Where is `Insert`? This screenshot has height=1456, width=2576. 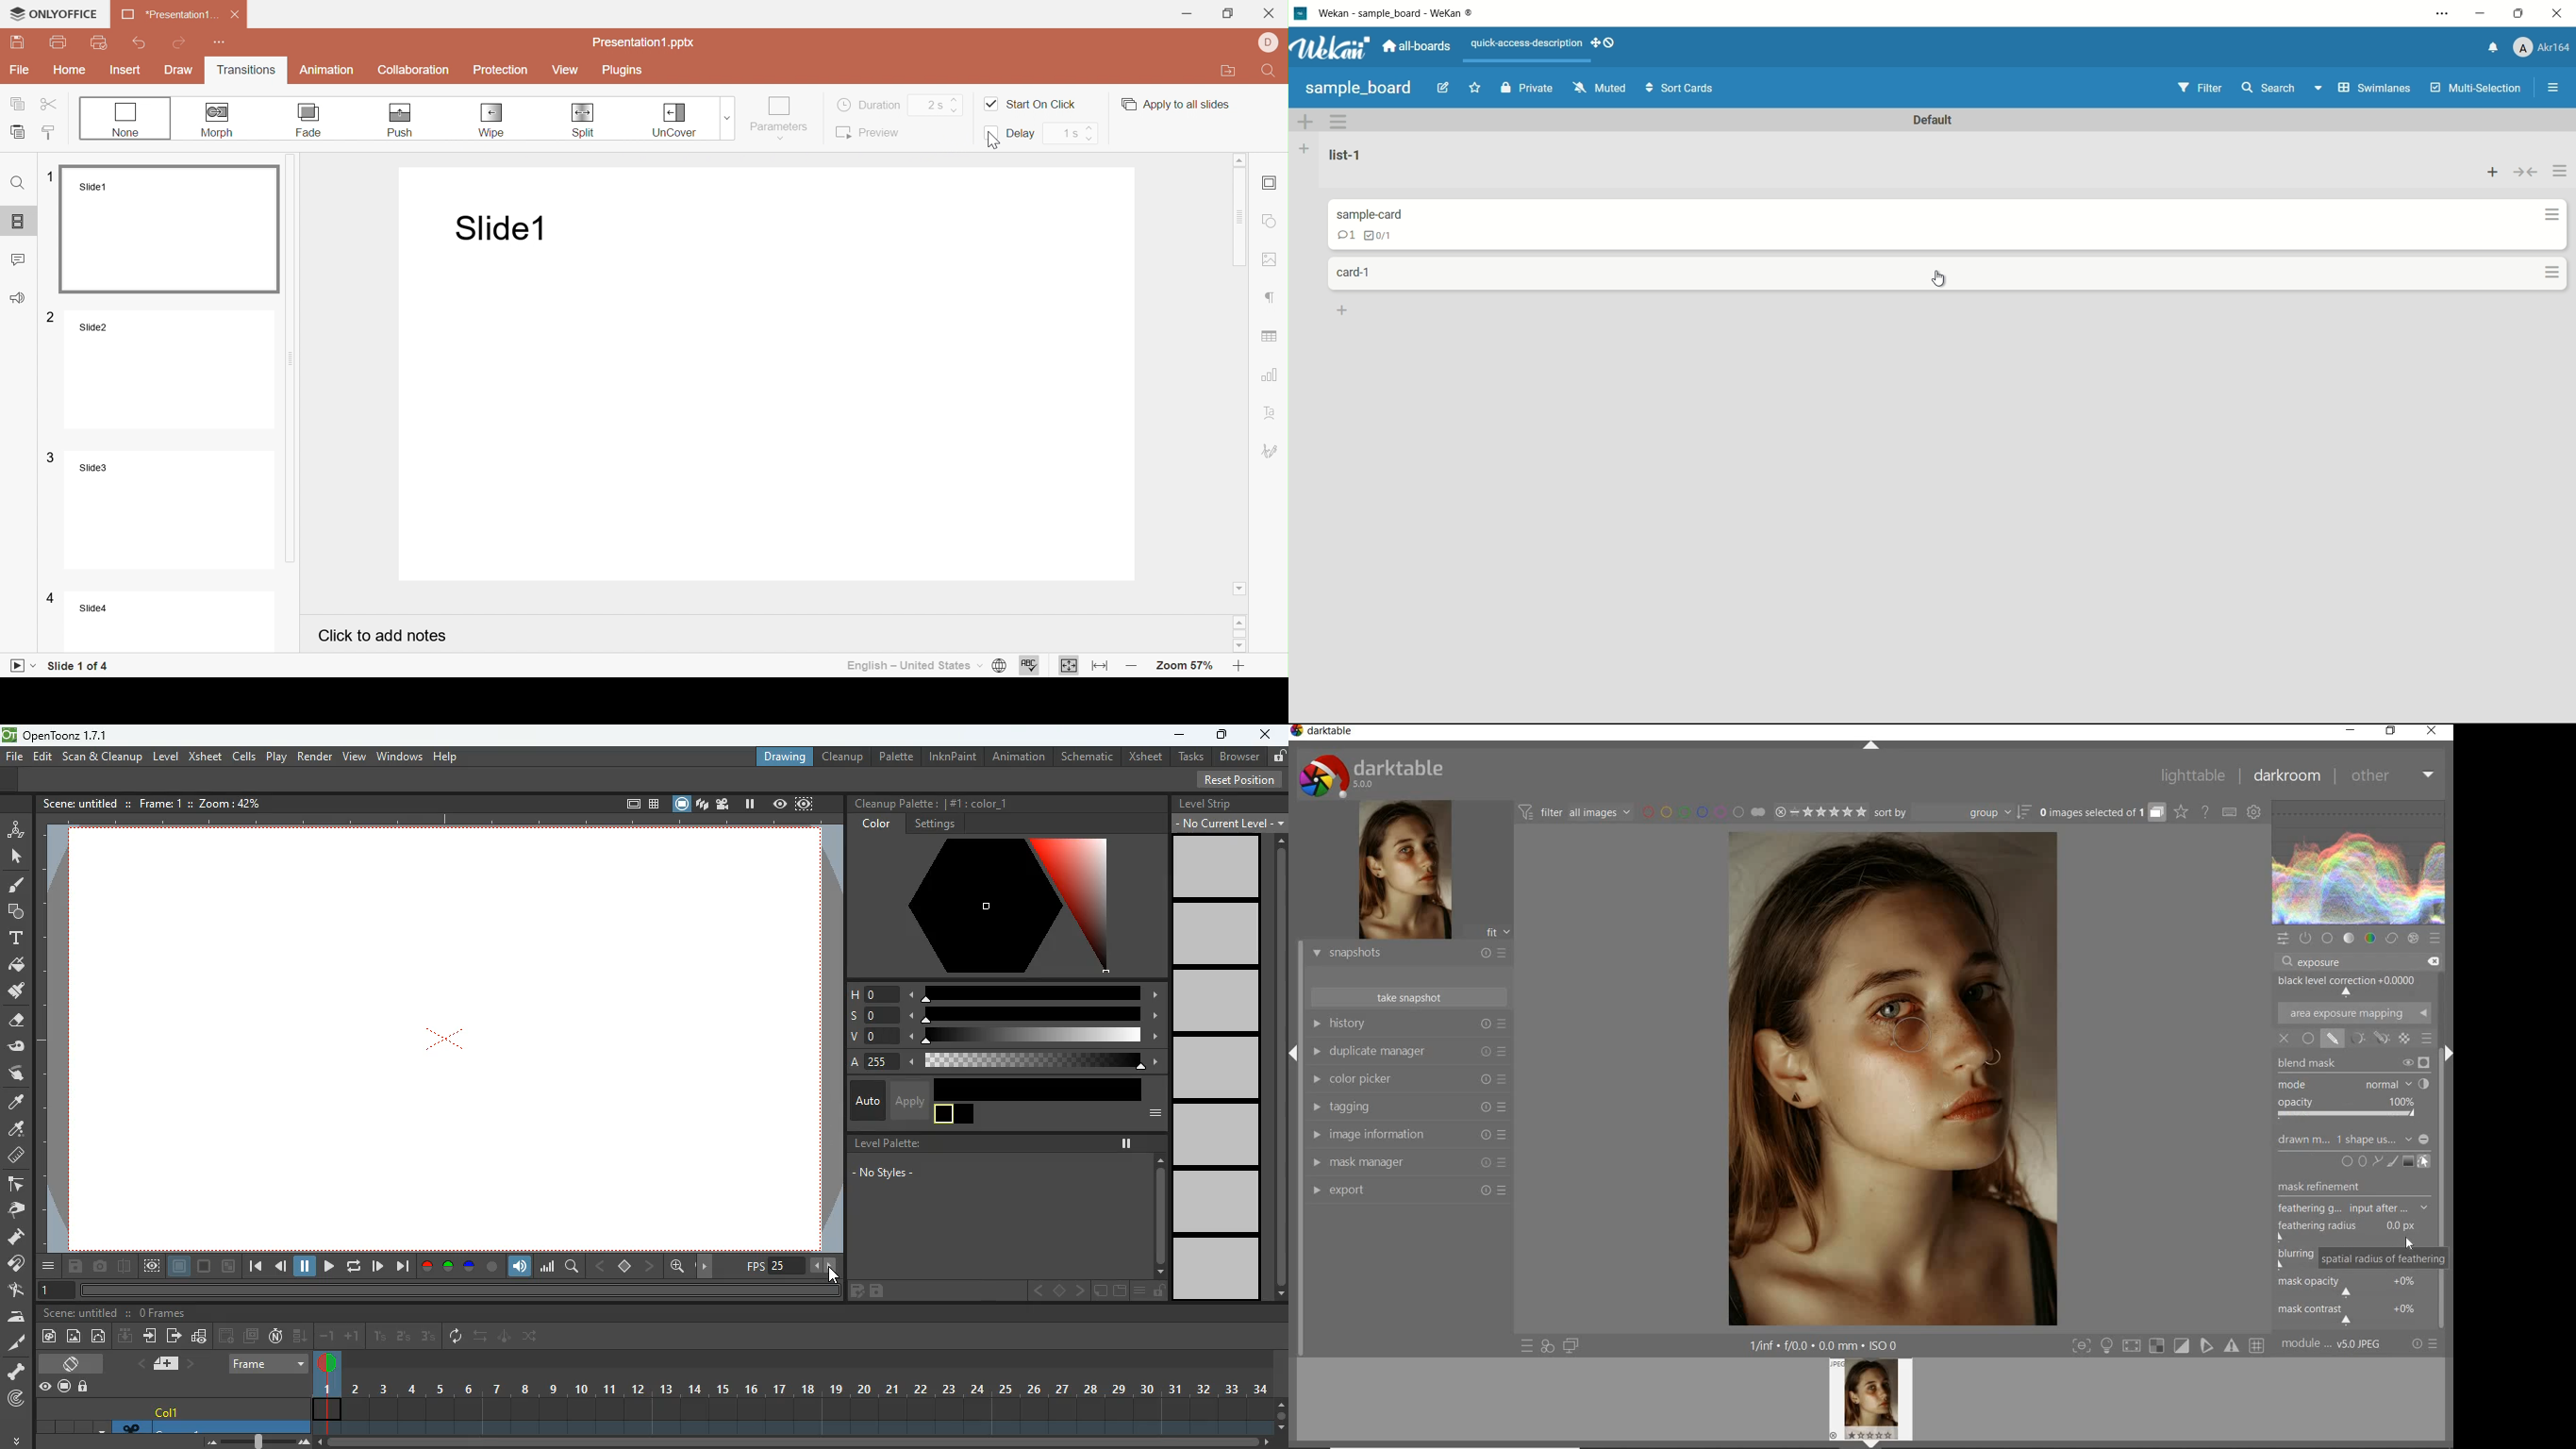
Insert is located at coordinates (126, 70).